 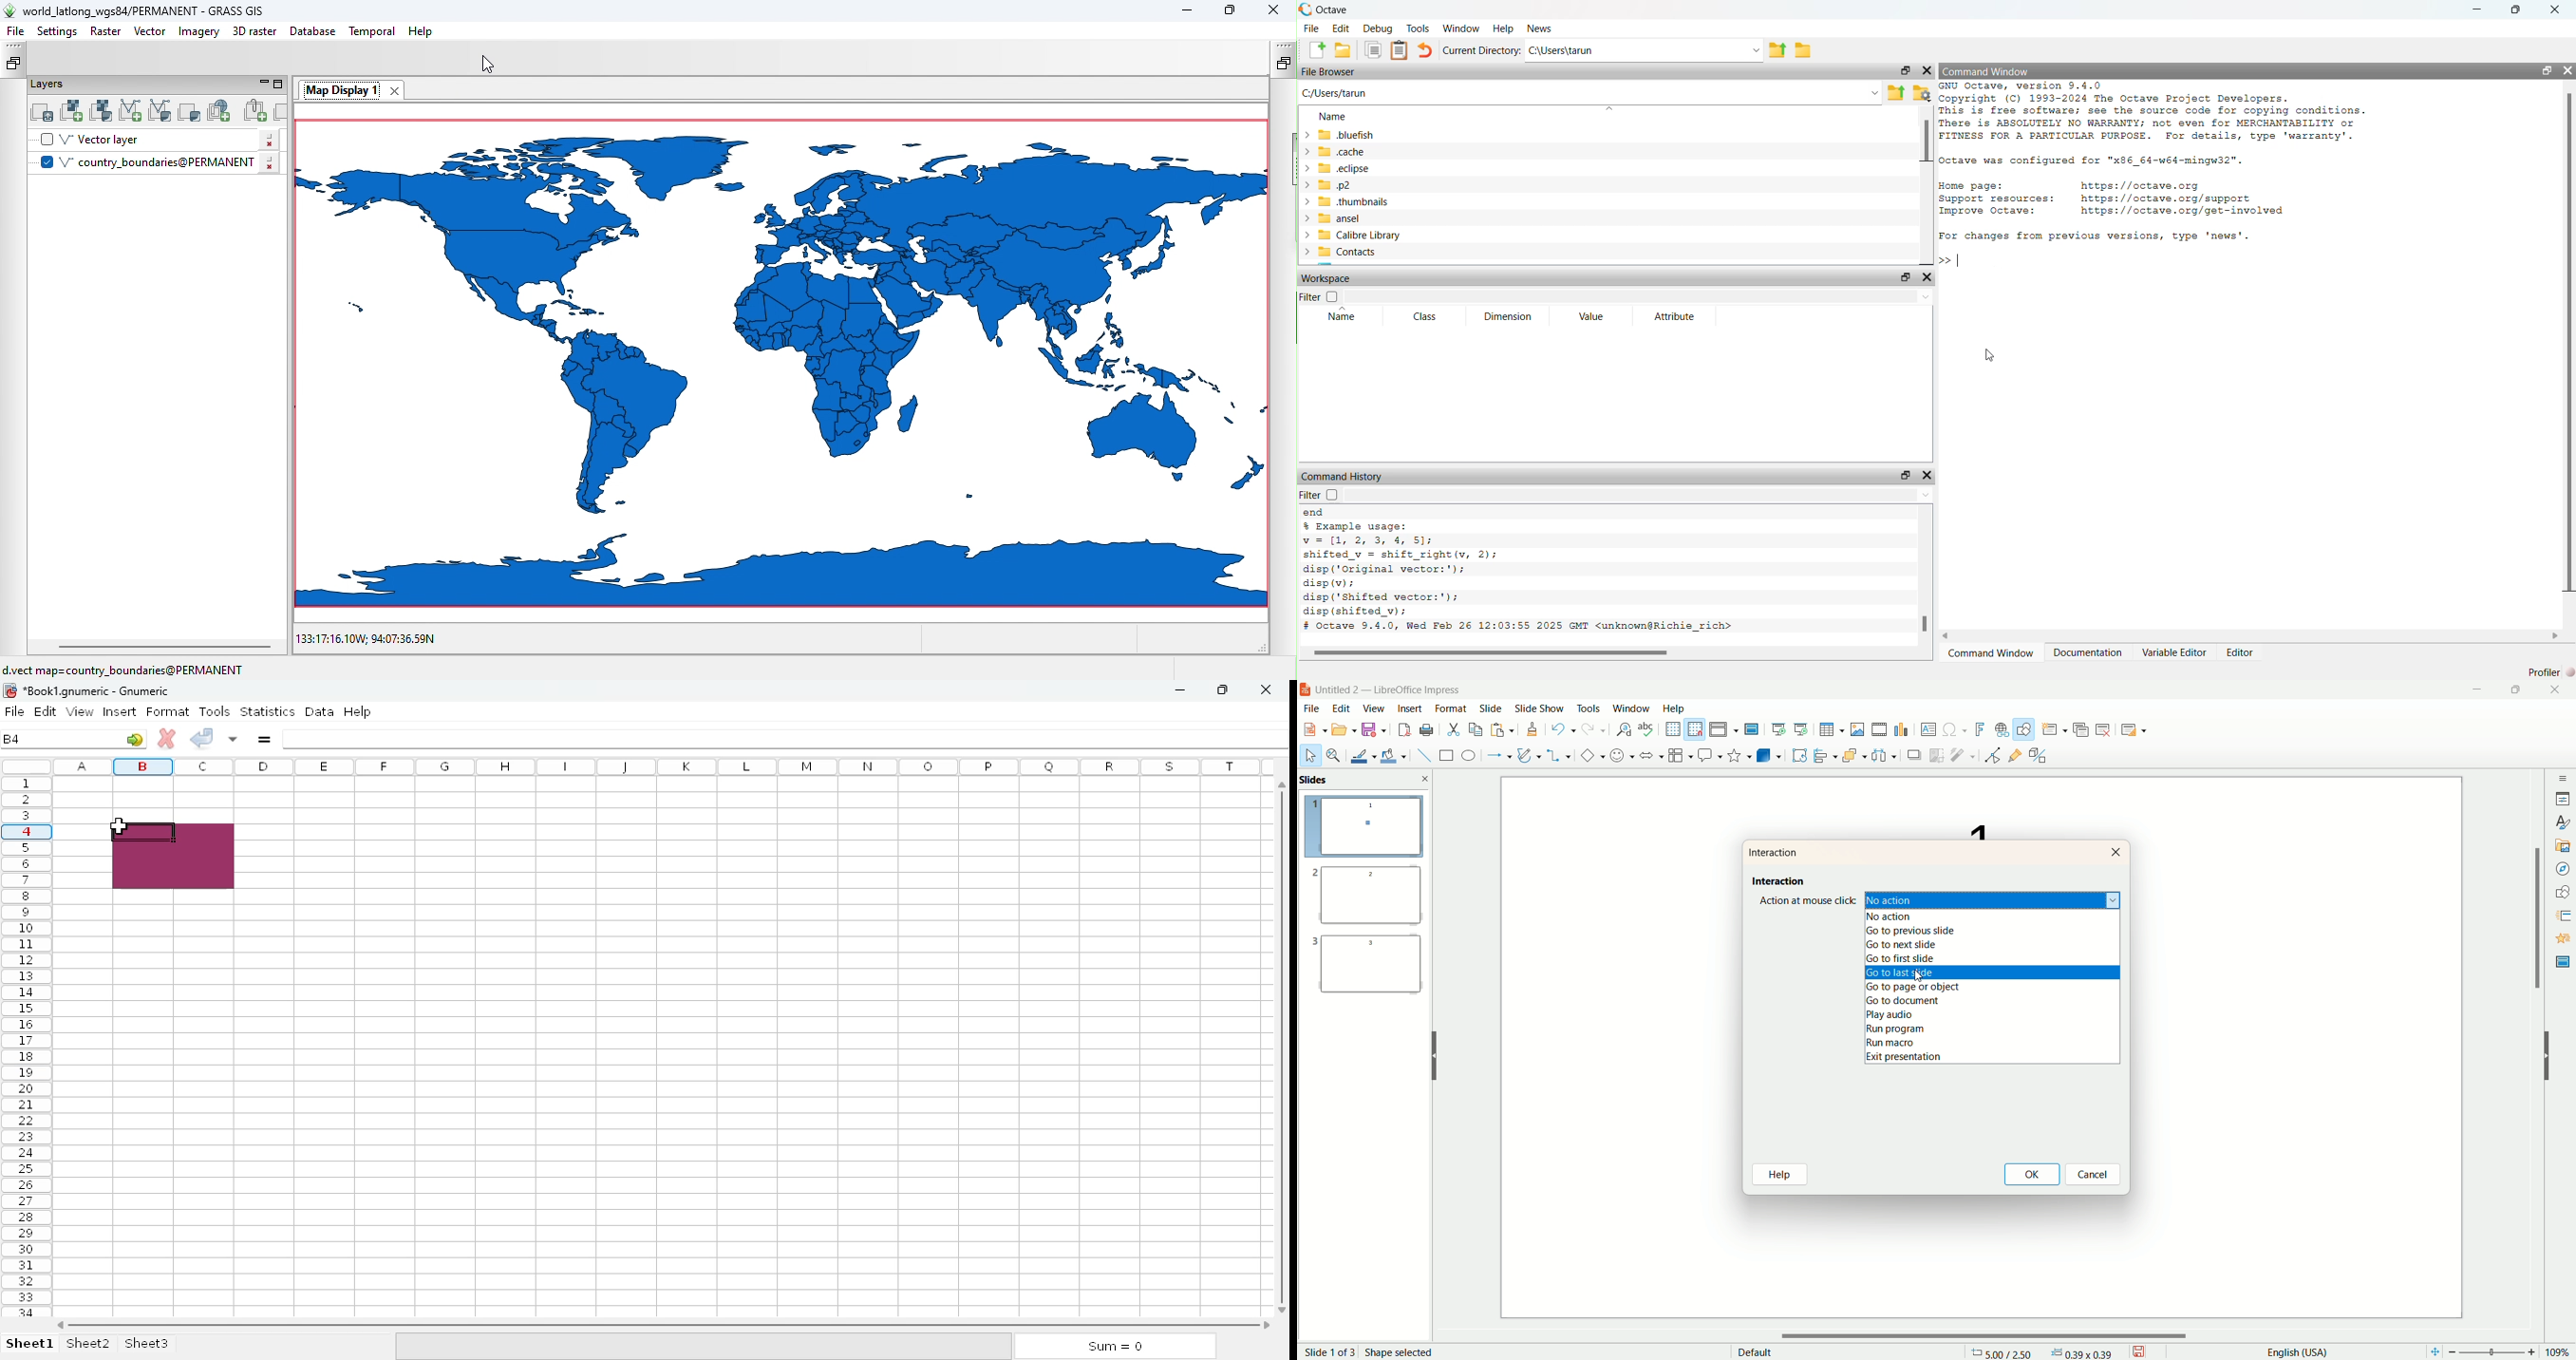 What do you see at coordinates (147, 1342) in the screenshot?
I see `sheet3` at bounding box center [147, 1342].